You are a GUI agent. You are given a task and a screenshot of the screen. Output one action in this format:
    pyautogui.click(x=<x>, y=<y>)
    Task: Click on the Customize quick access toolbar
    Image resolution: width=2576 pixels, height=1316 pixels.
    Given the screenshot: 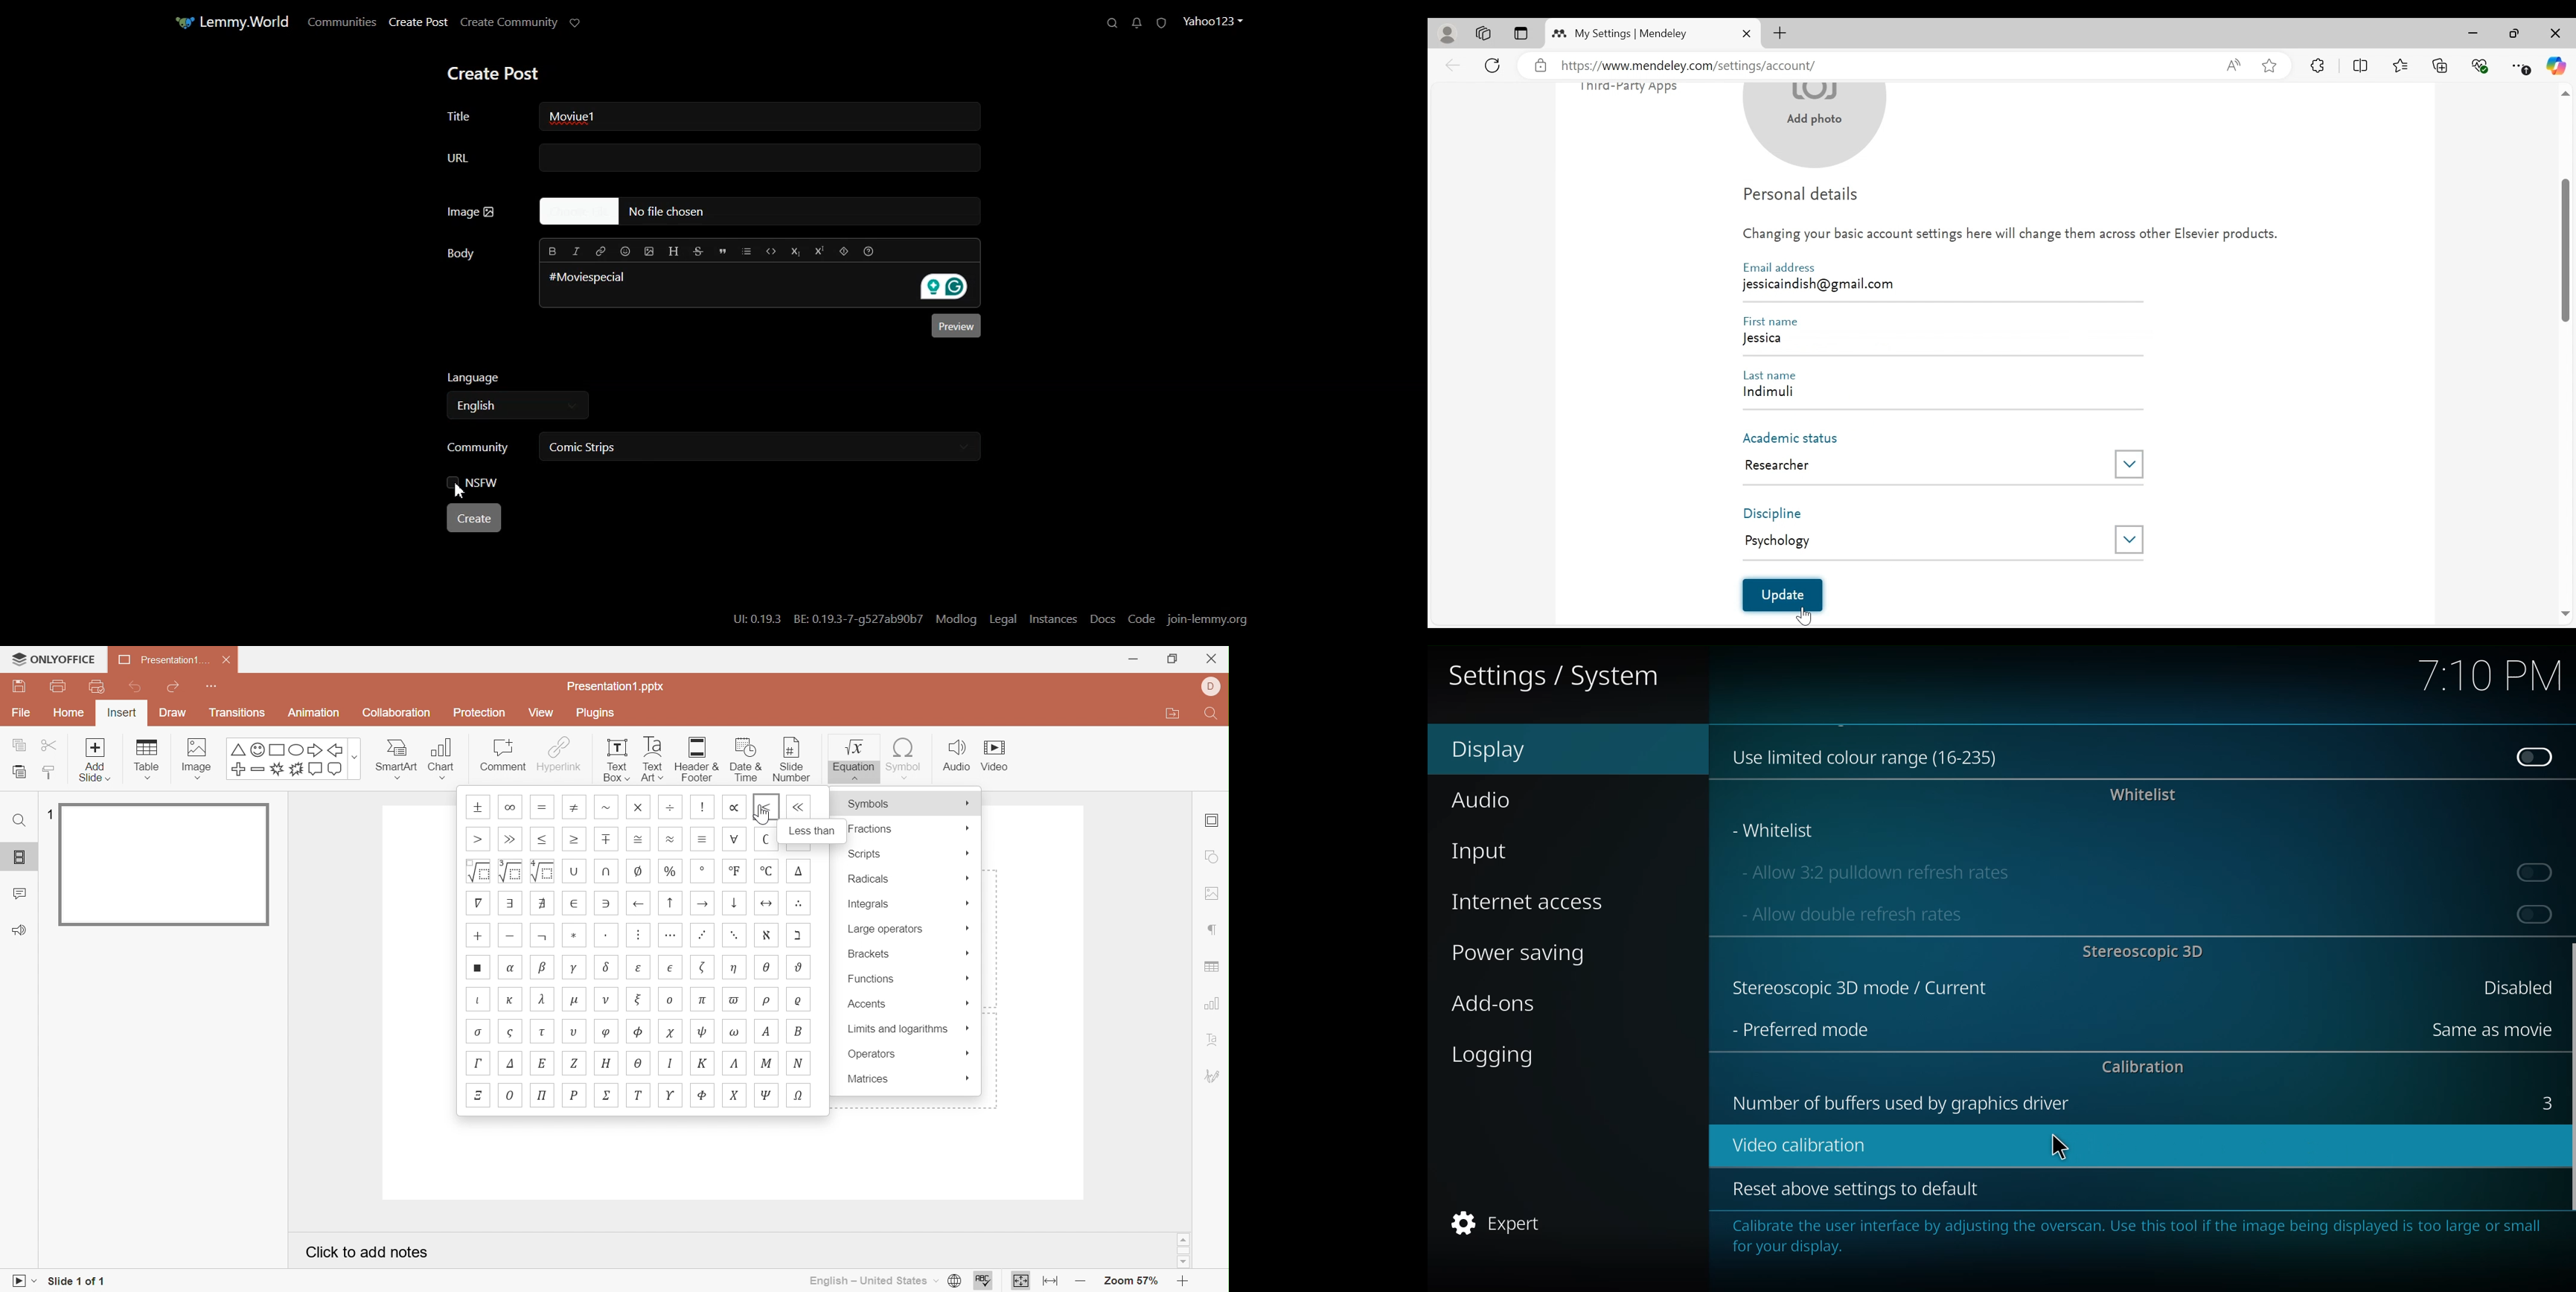 What is the action you would take?
    pyautogui.click(x=211, y=685)
    